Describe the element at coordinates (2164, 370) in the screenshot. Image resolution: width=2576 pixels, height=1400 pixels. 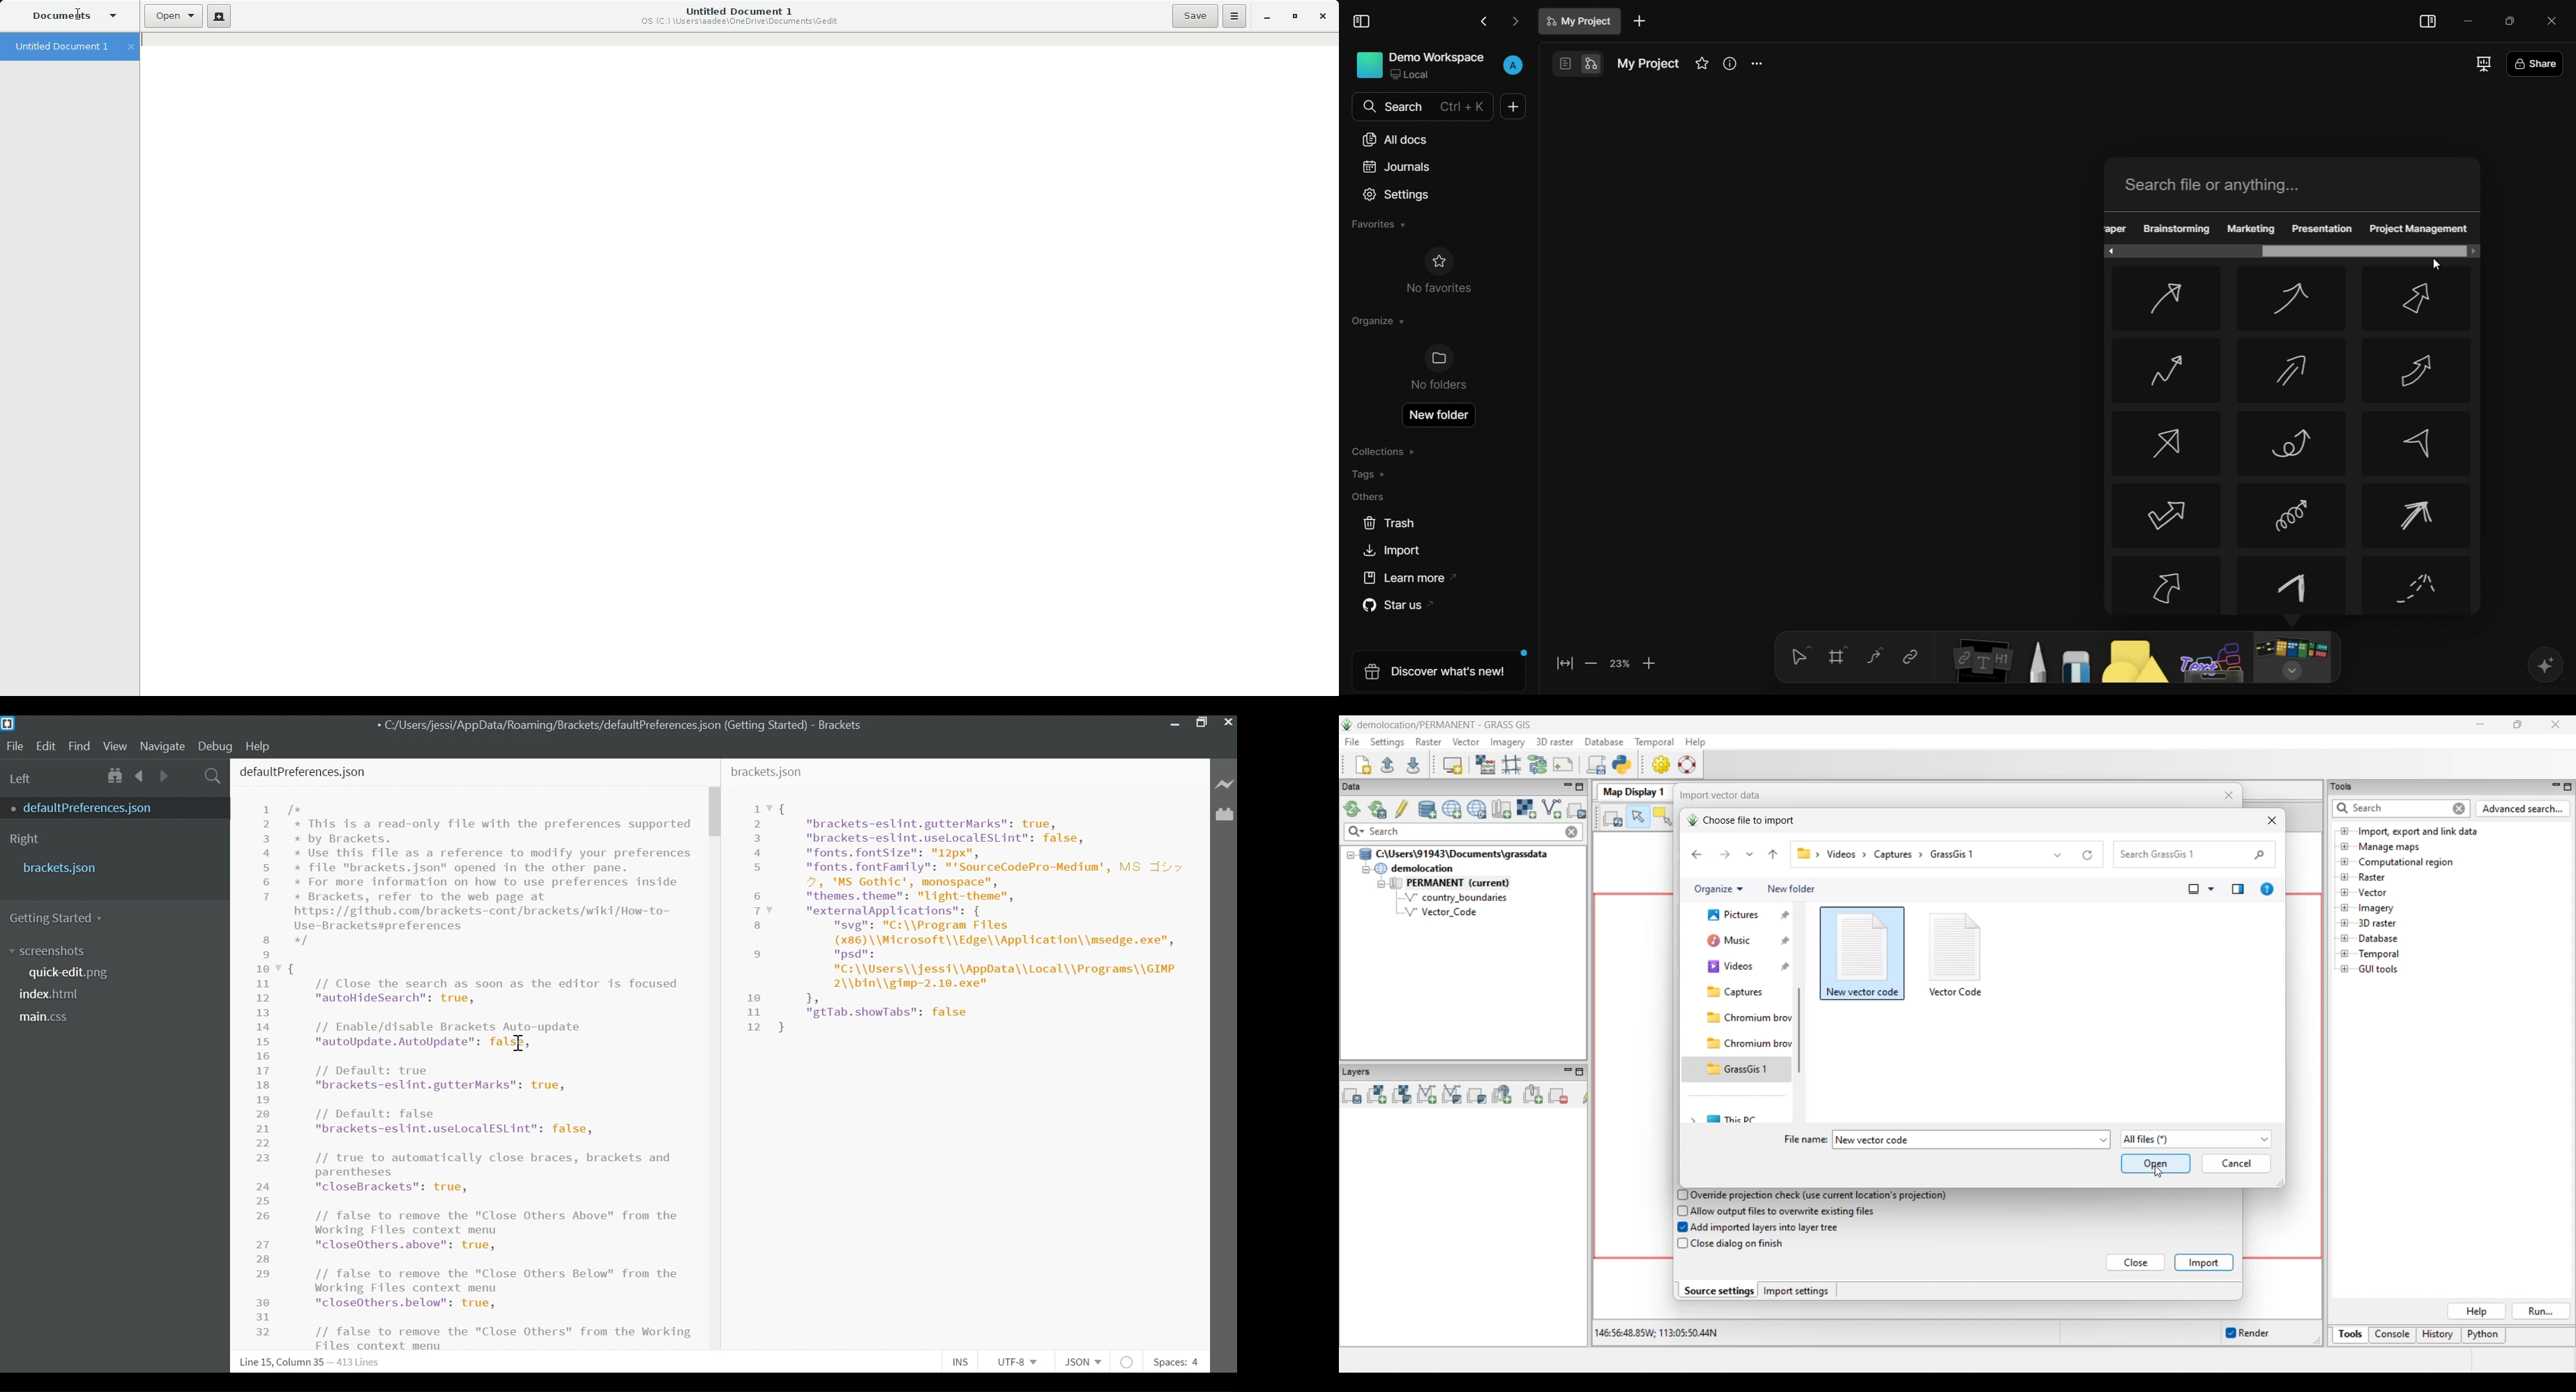
I see `arrow-4` at that location.